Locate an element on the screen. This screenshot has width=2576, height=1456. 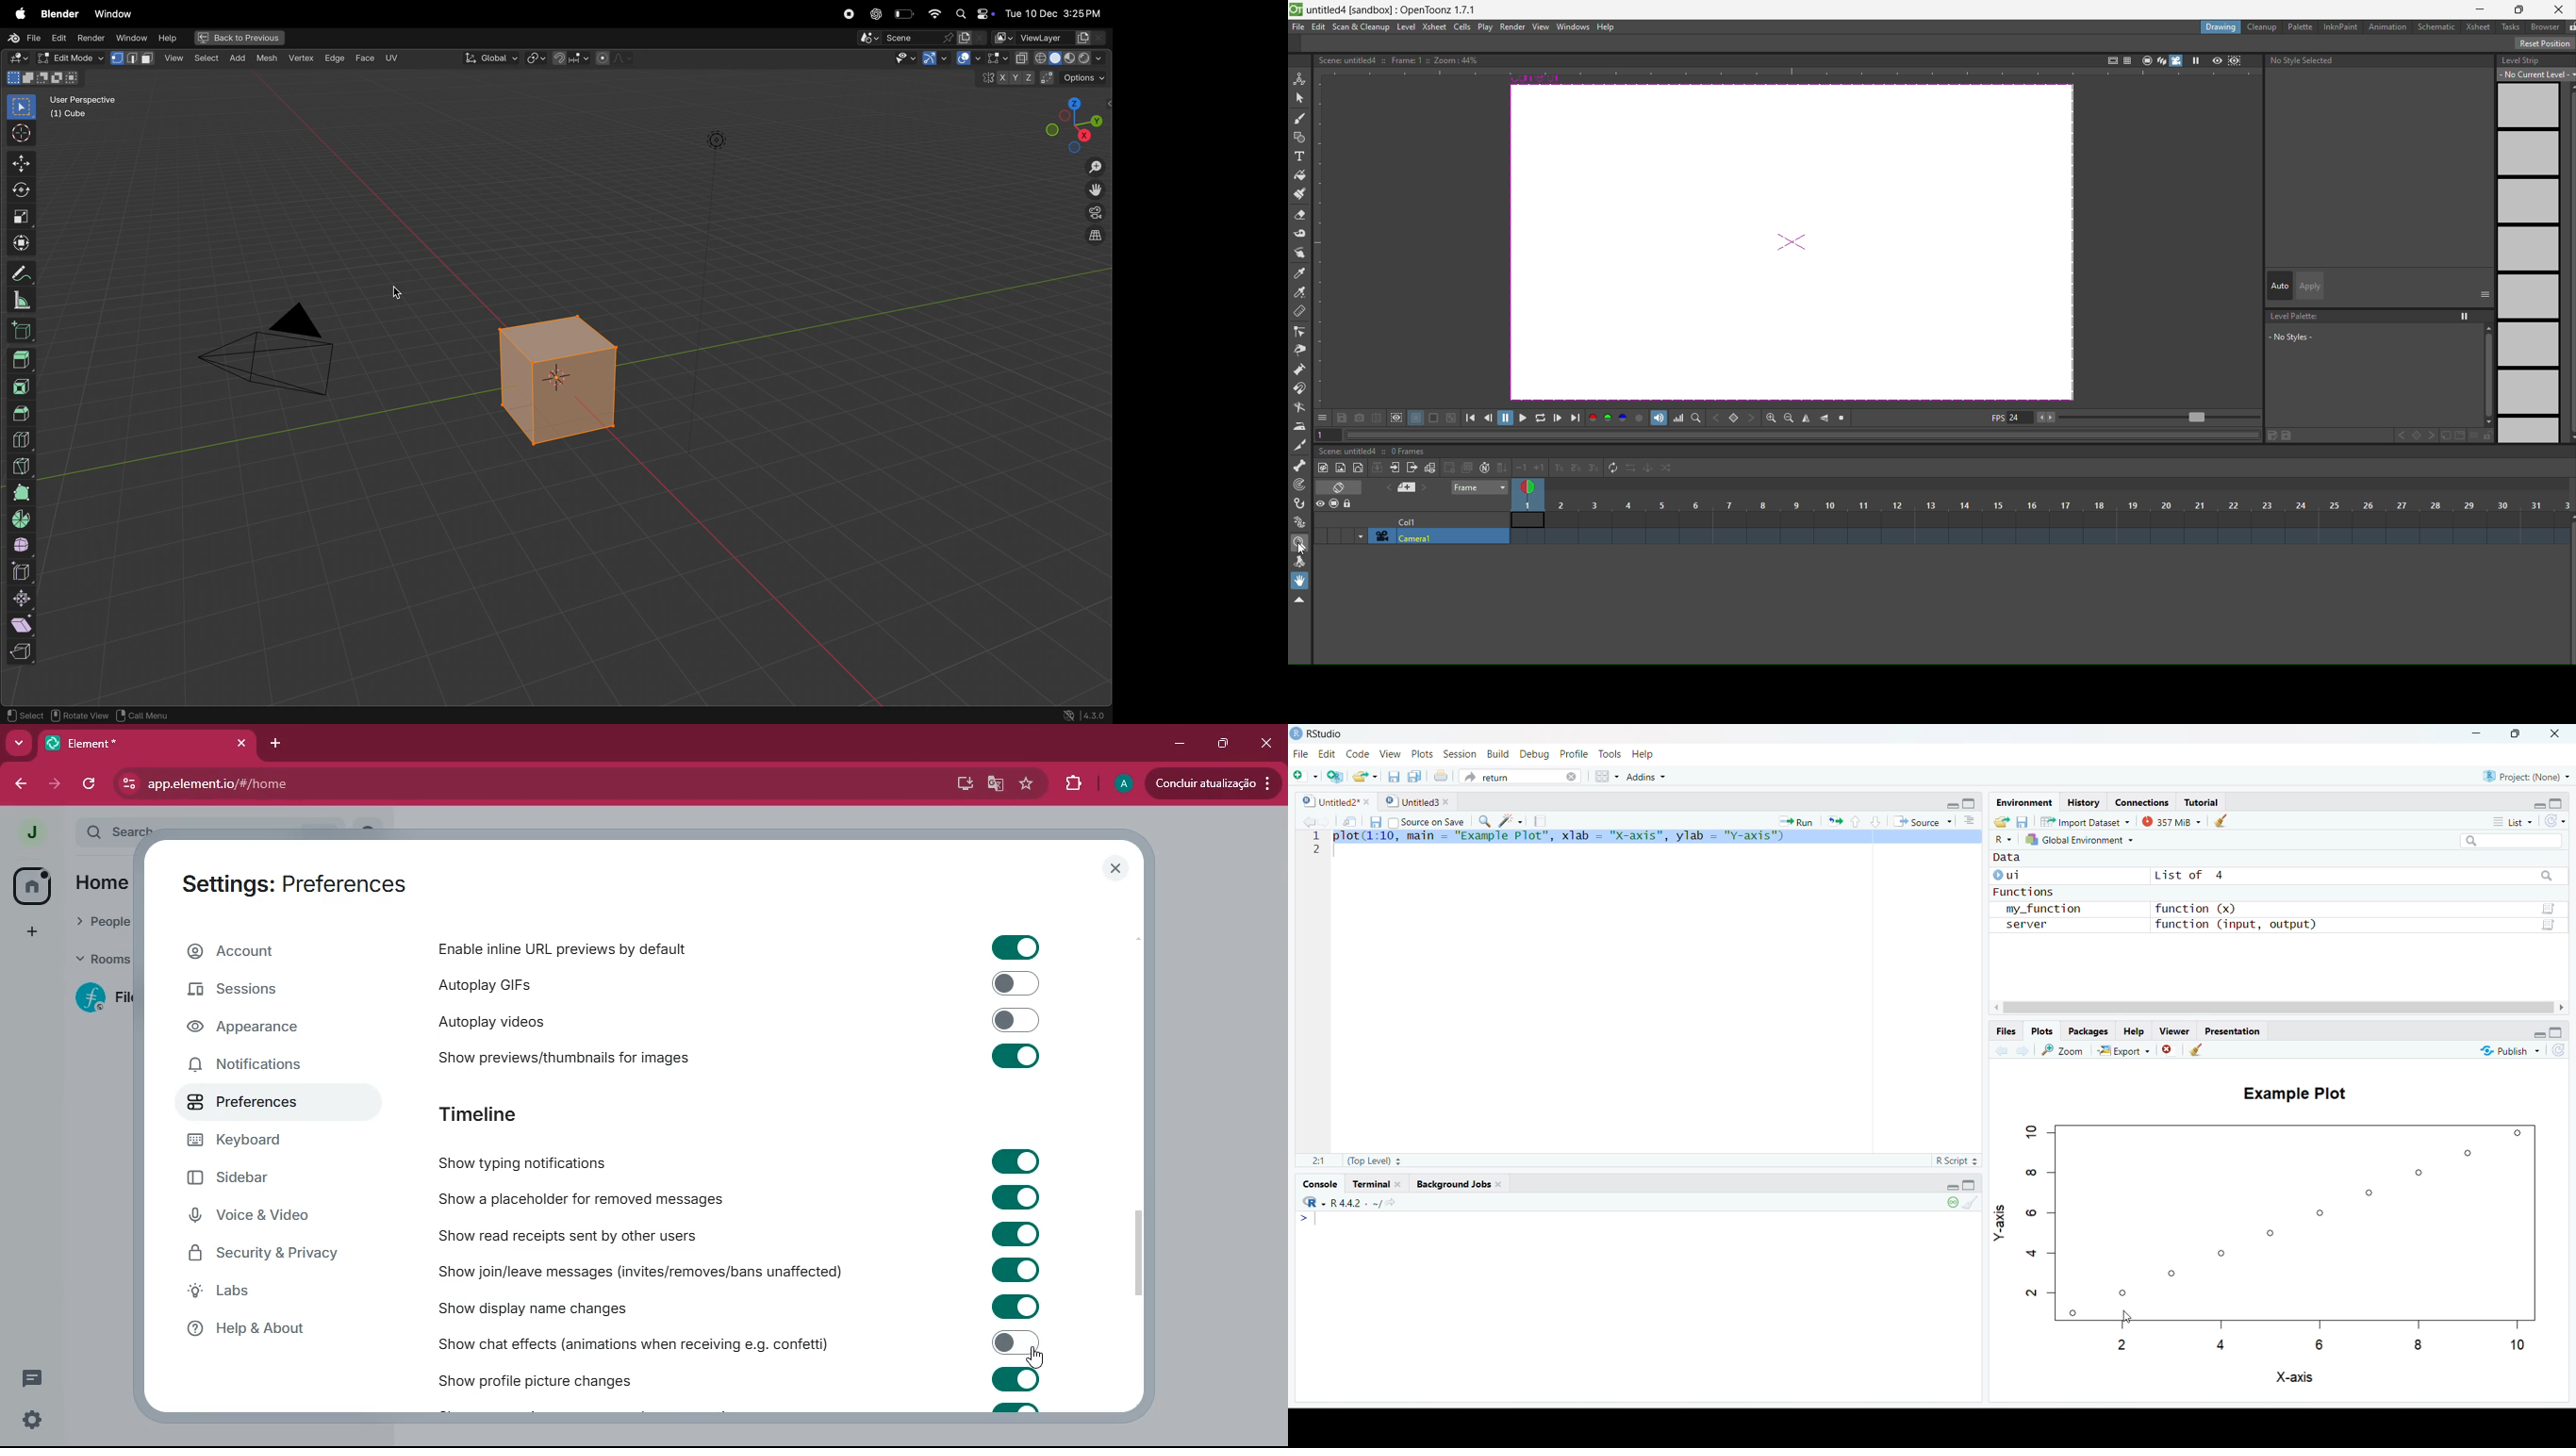
Code Tools is located at coordinates (1511, 820).